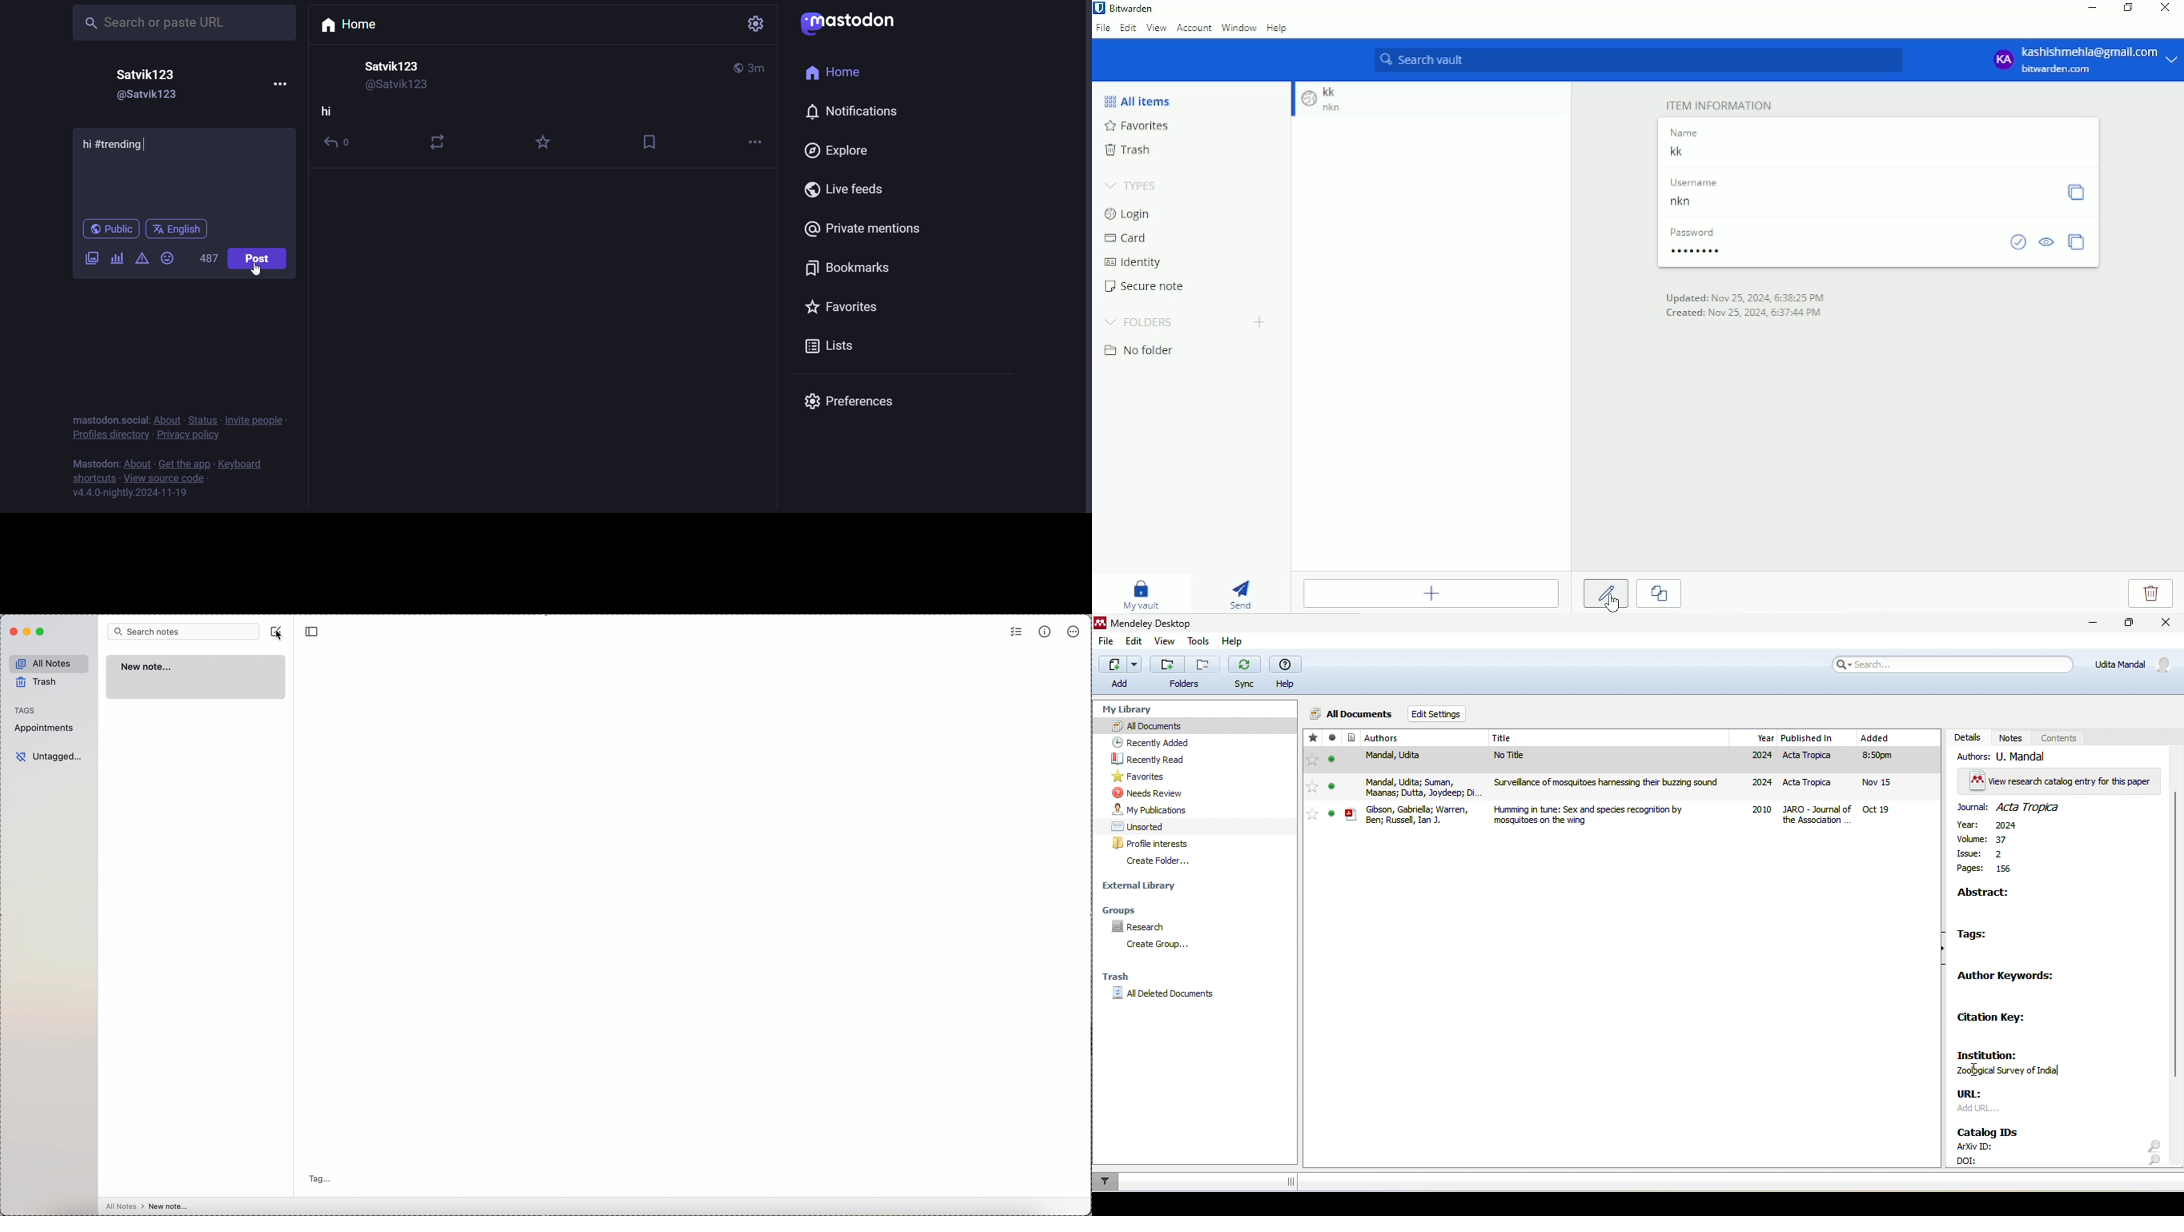  Describe the element at coordinates (2174, 937) in the screenshot. I see `vertical scroll bar` at that location.